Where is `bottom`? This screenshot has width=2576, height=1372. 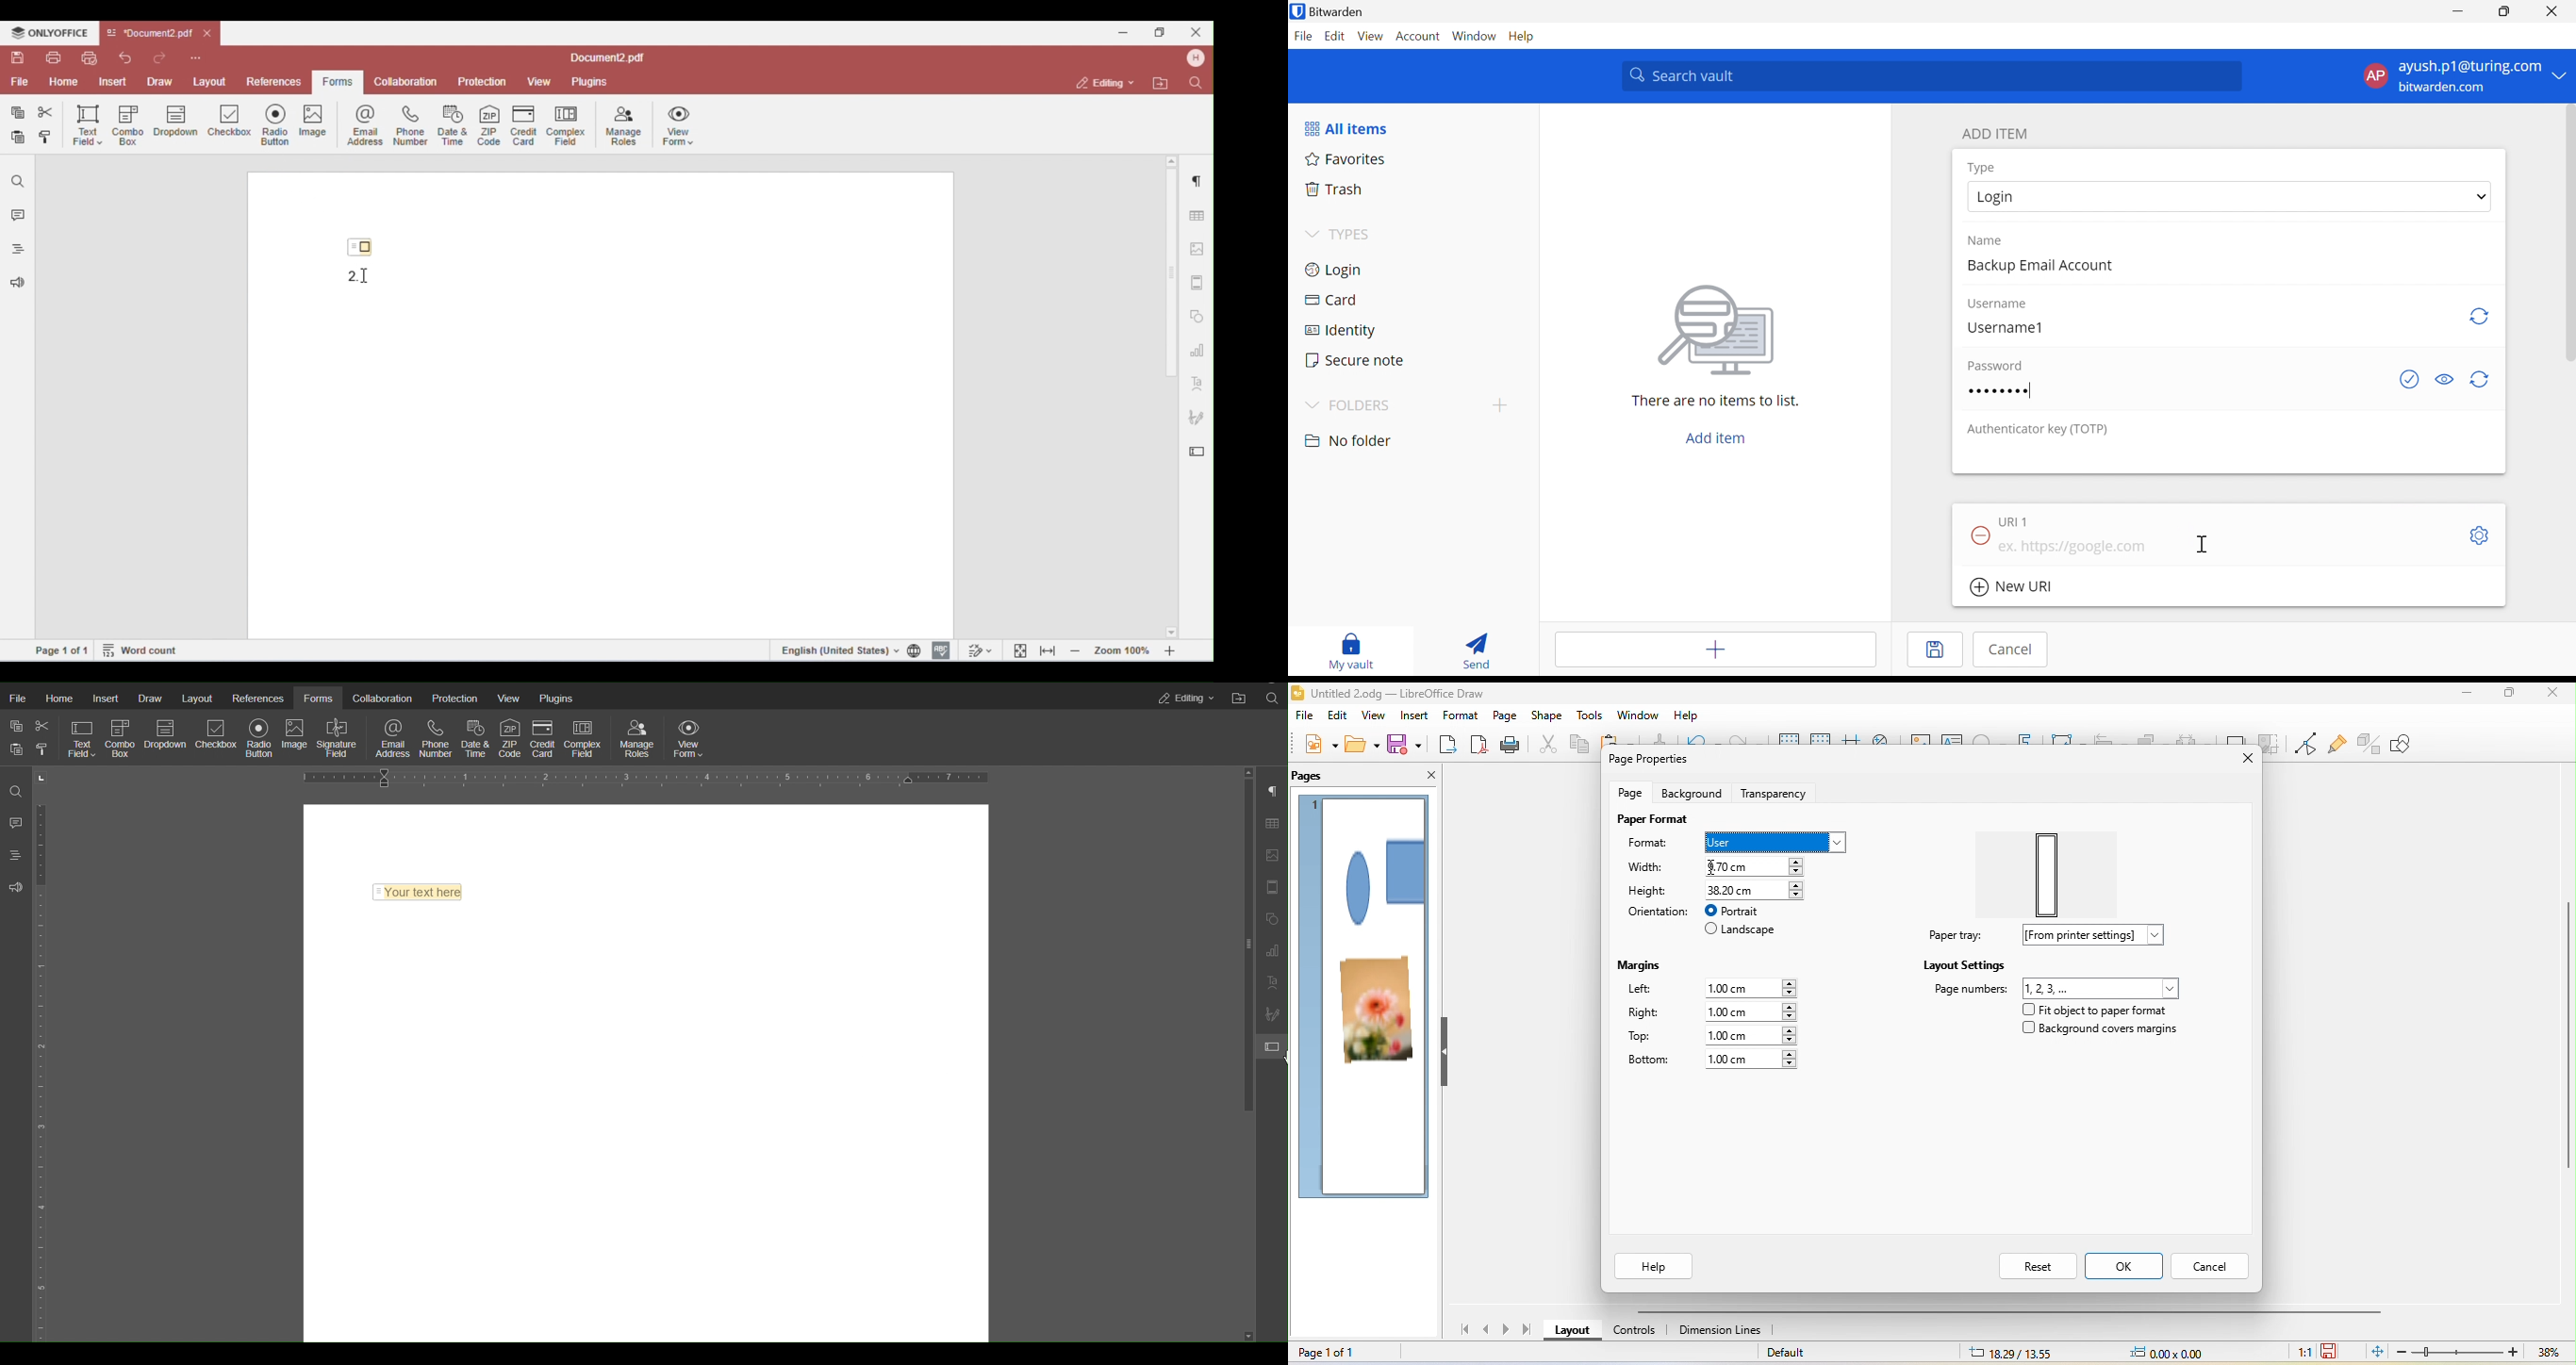
bottom is located at coordinates (1651, 1062).